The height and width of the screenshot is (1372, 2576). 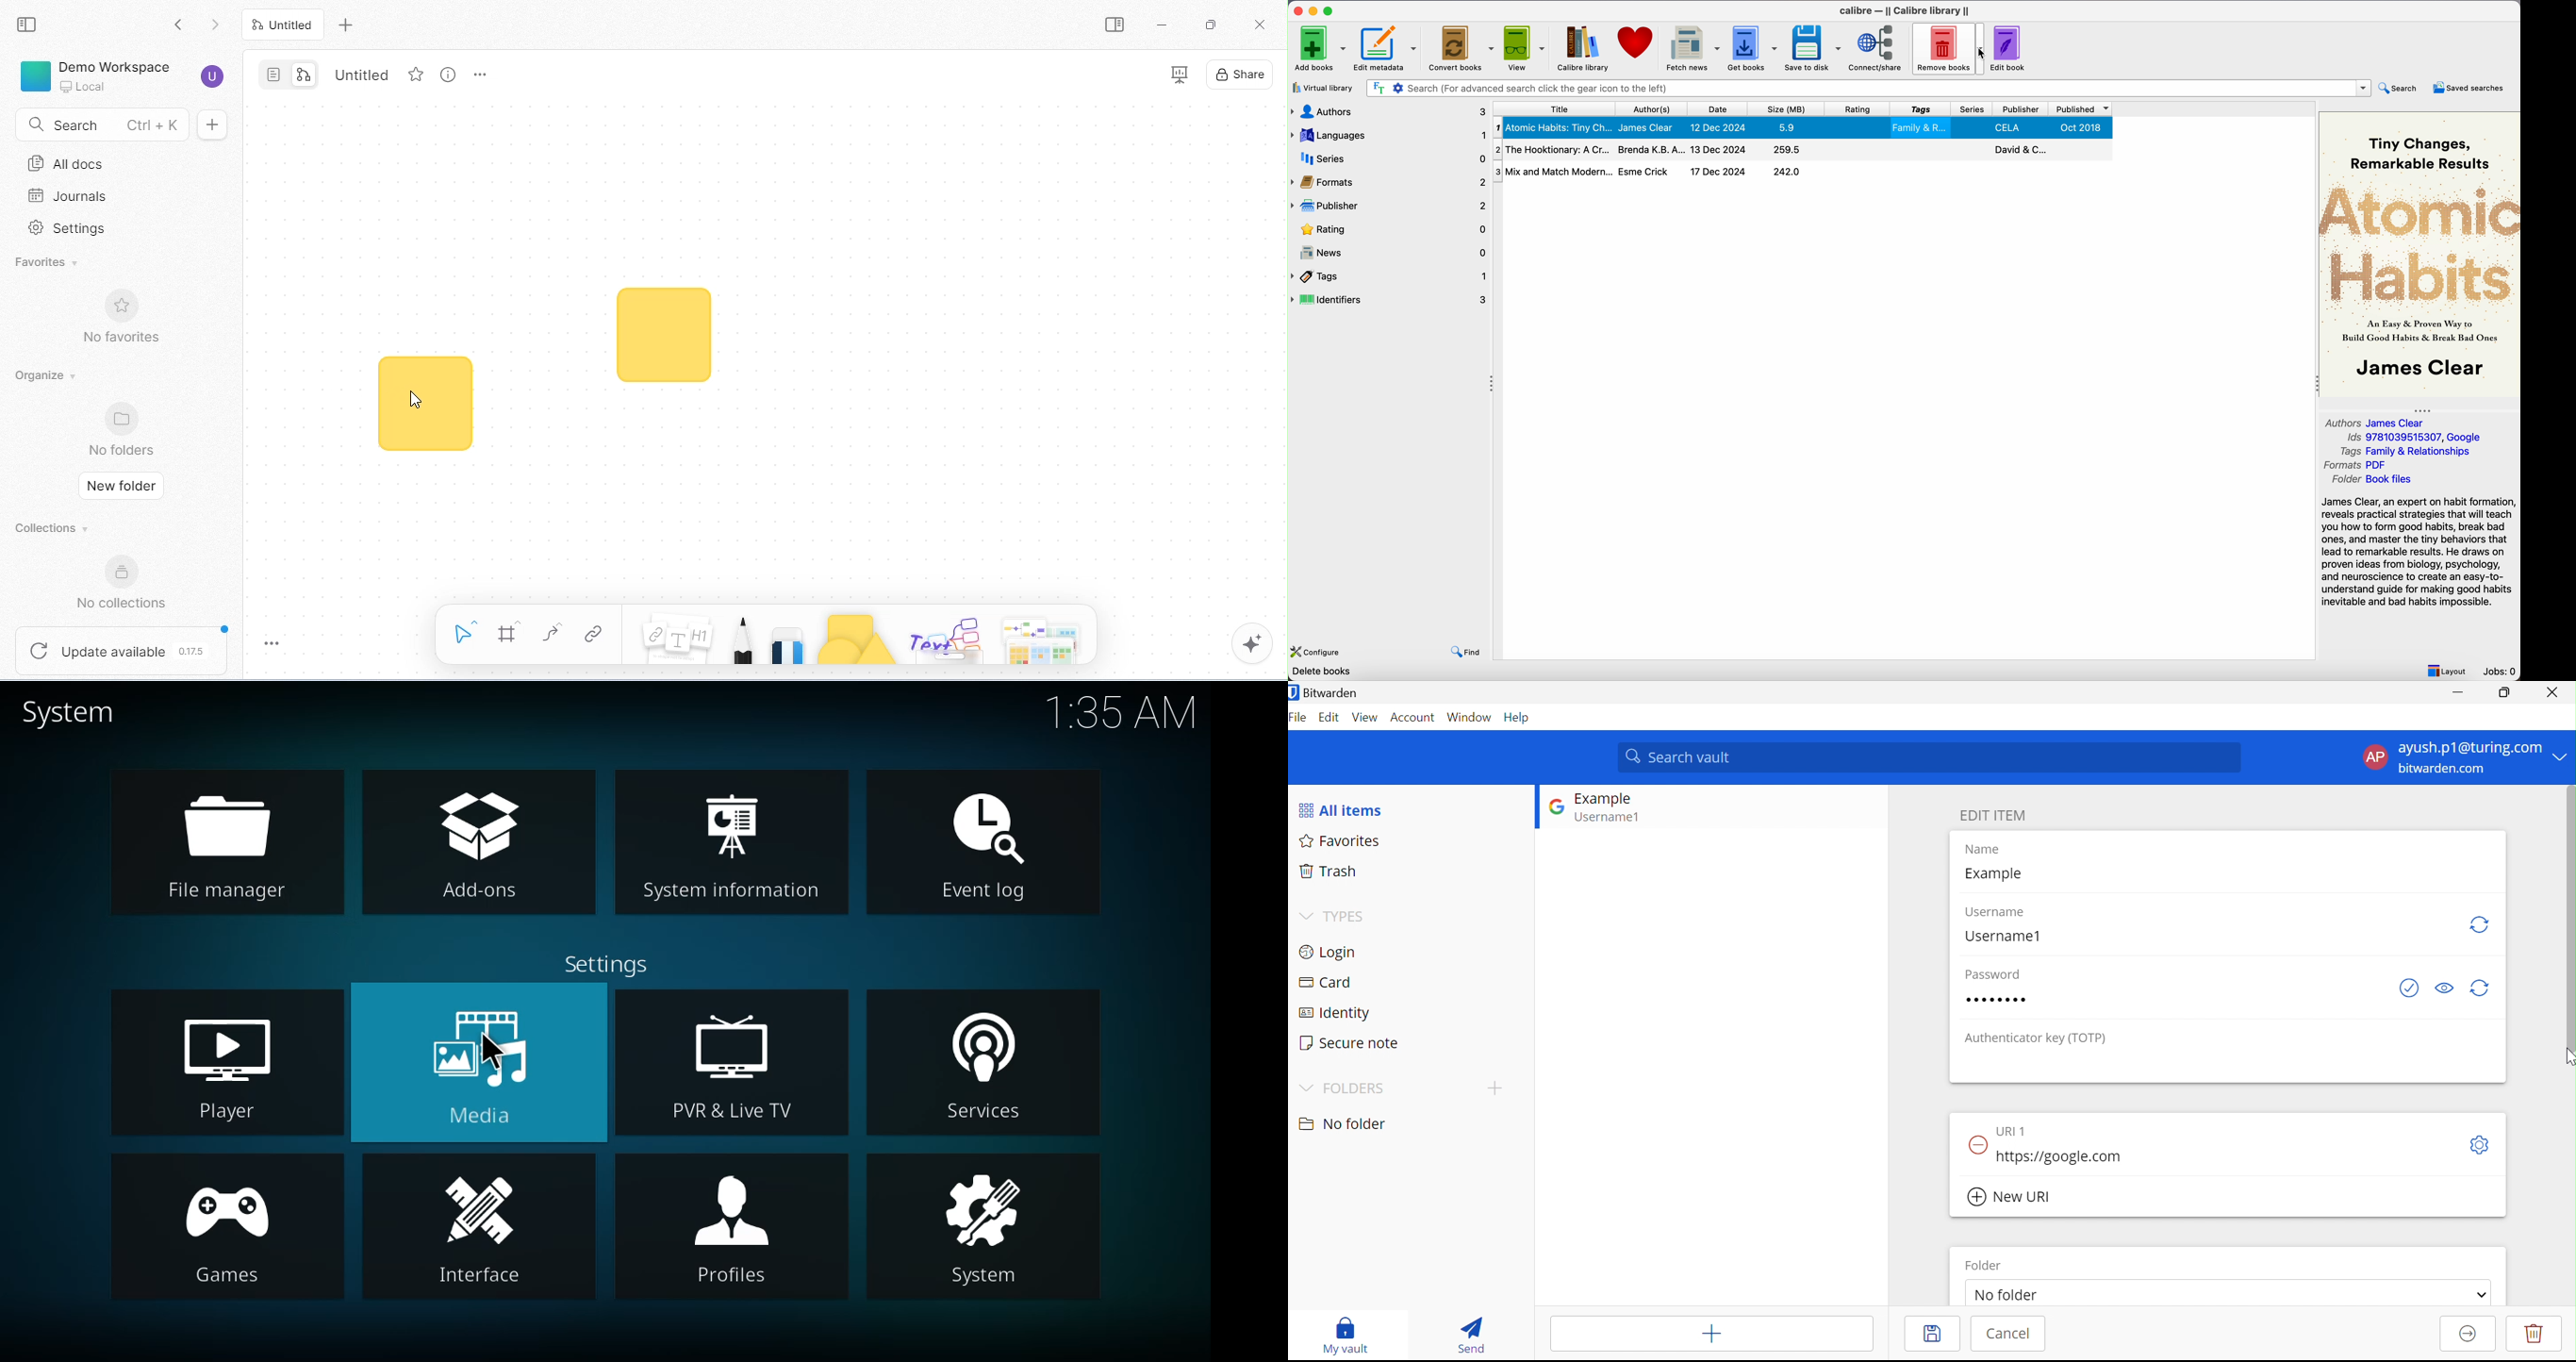 I want to click on The Hooktionary: A Cr..., so click(x=1552, y=149).